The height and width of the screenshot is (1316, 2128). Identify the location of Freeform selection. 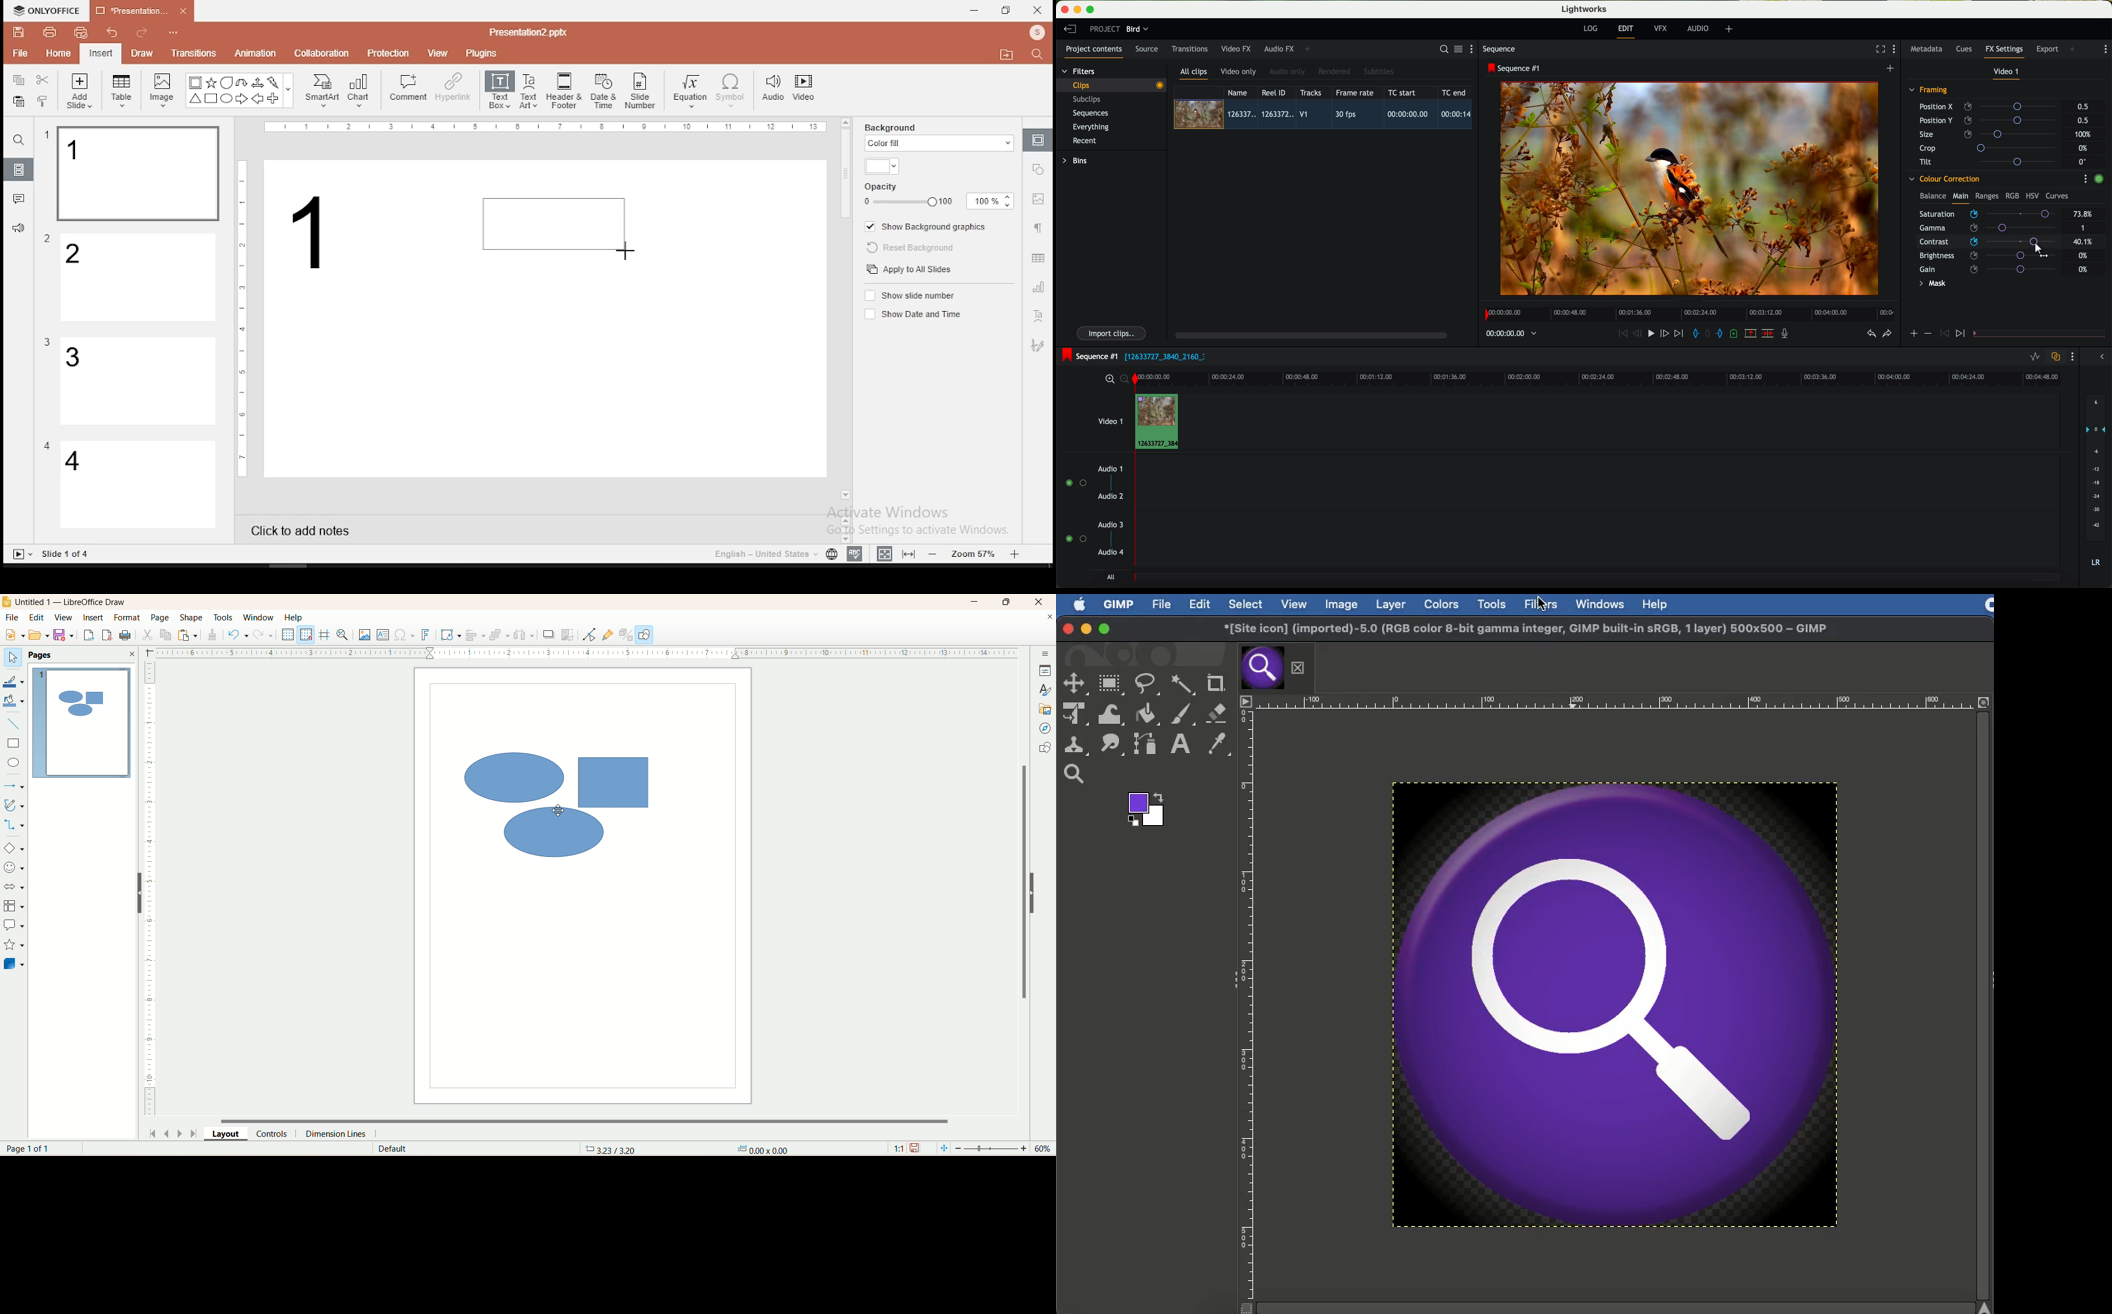
(1148, 685).